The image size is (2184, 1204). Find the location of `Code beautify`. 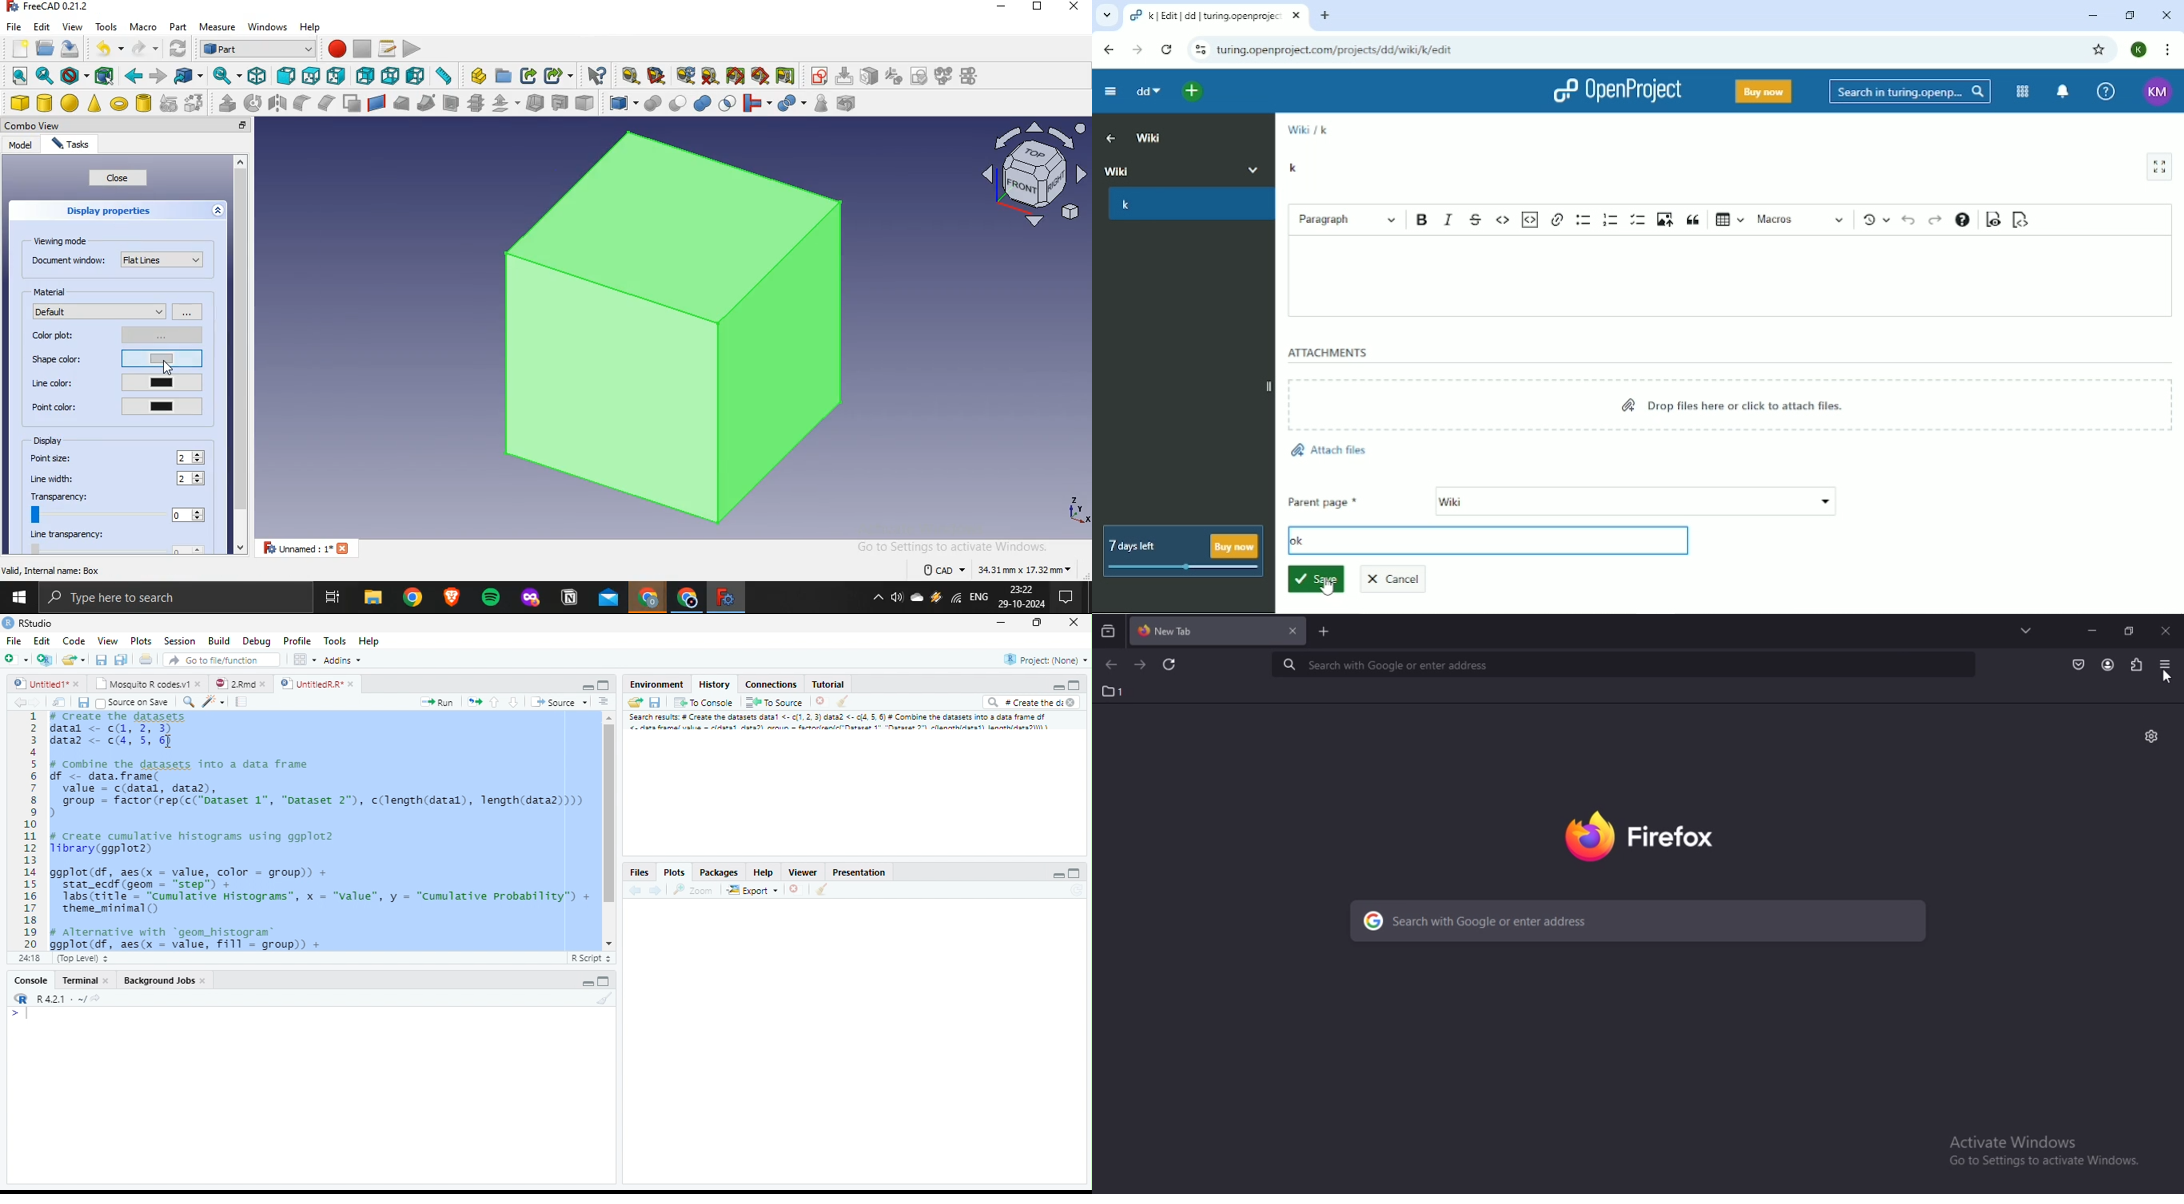

Code beautify is located at coordinates (215, 702).